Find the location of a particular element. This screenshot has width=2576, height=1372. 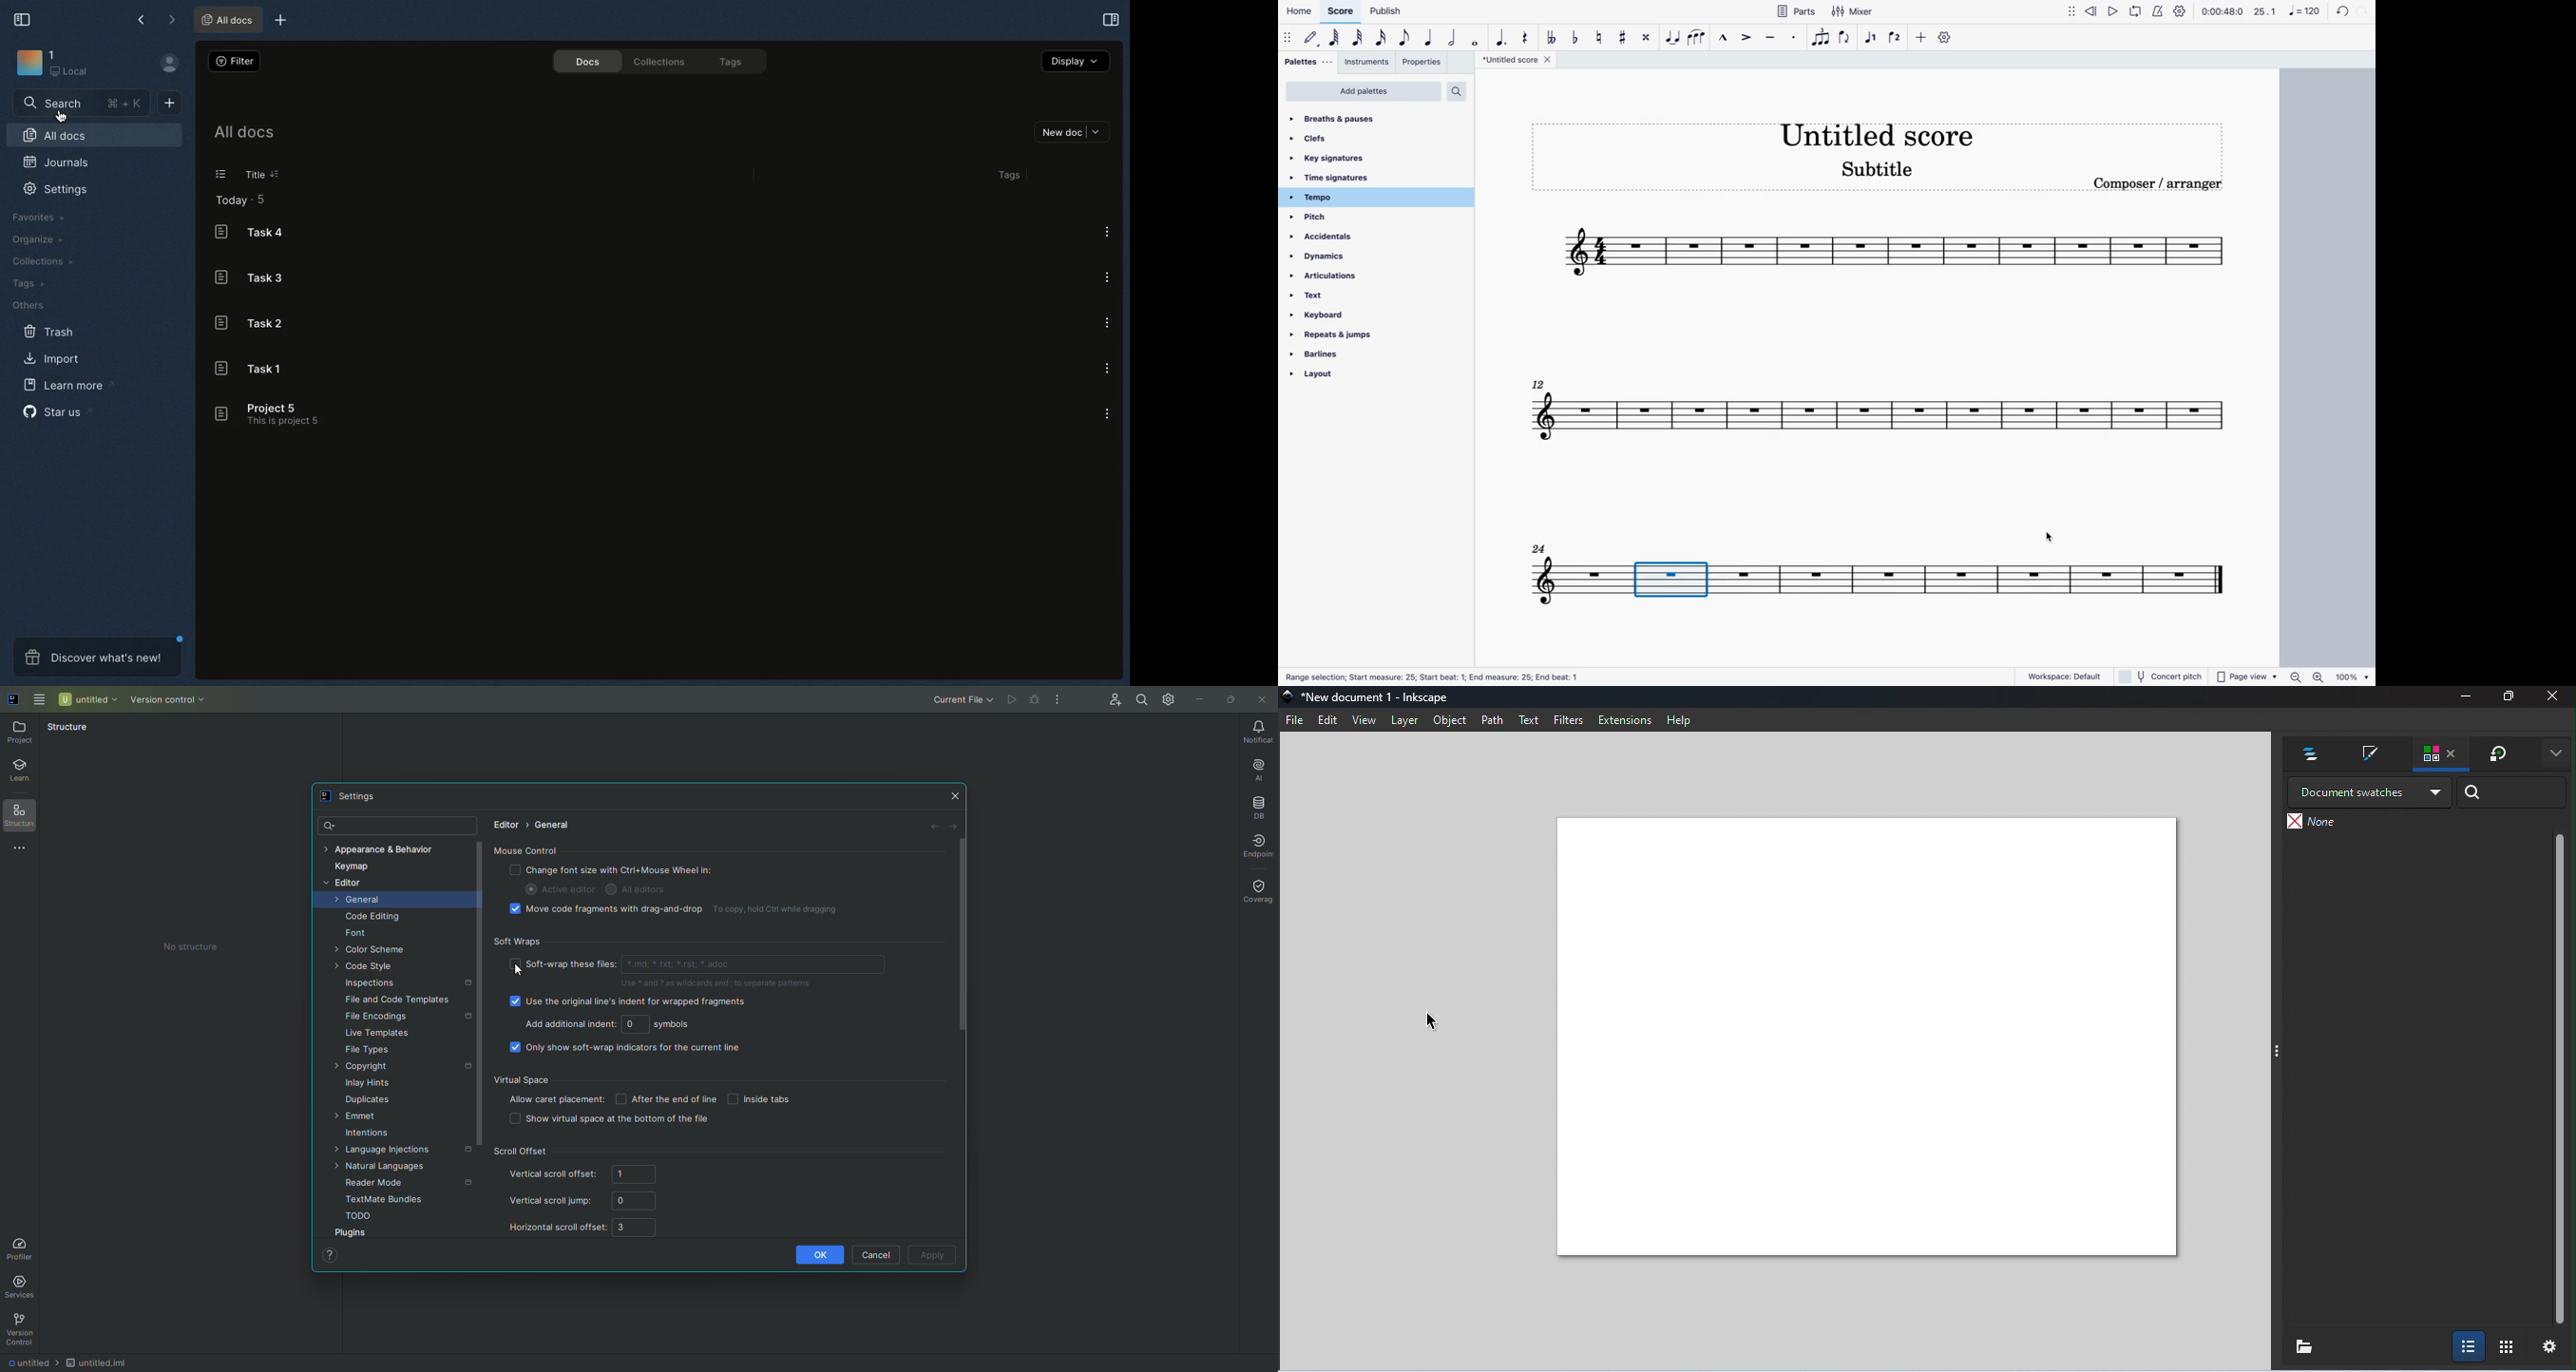

File is located at coordinates (1296, 721).